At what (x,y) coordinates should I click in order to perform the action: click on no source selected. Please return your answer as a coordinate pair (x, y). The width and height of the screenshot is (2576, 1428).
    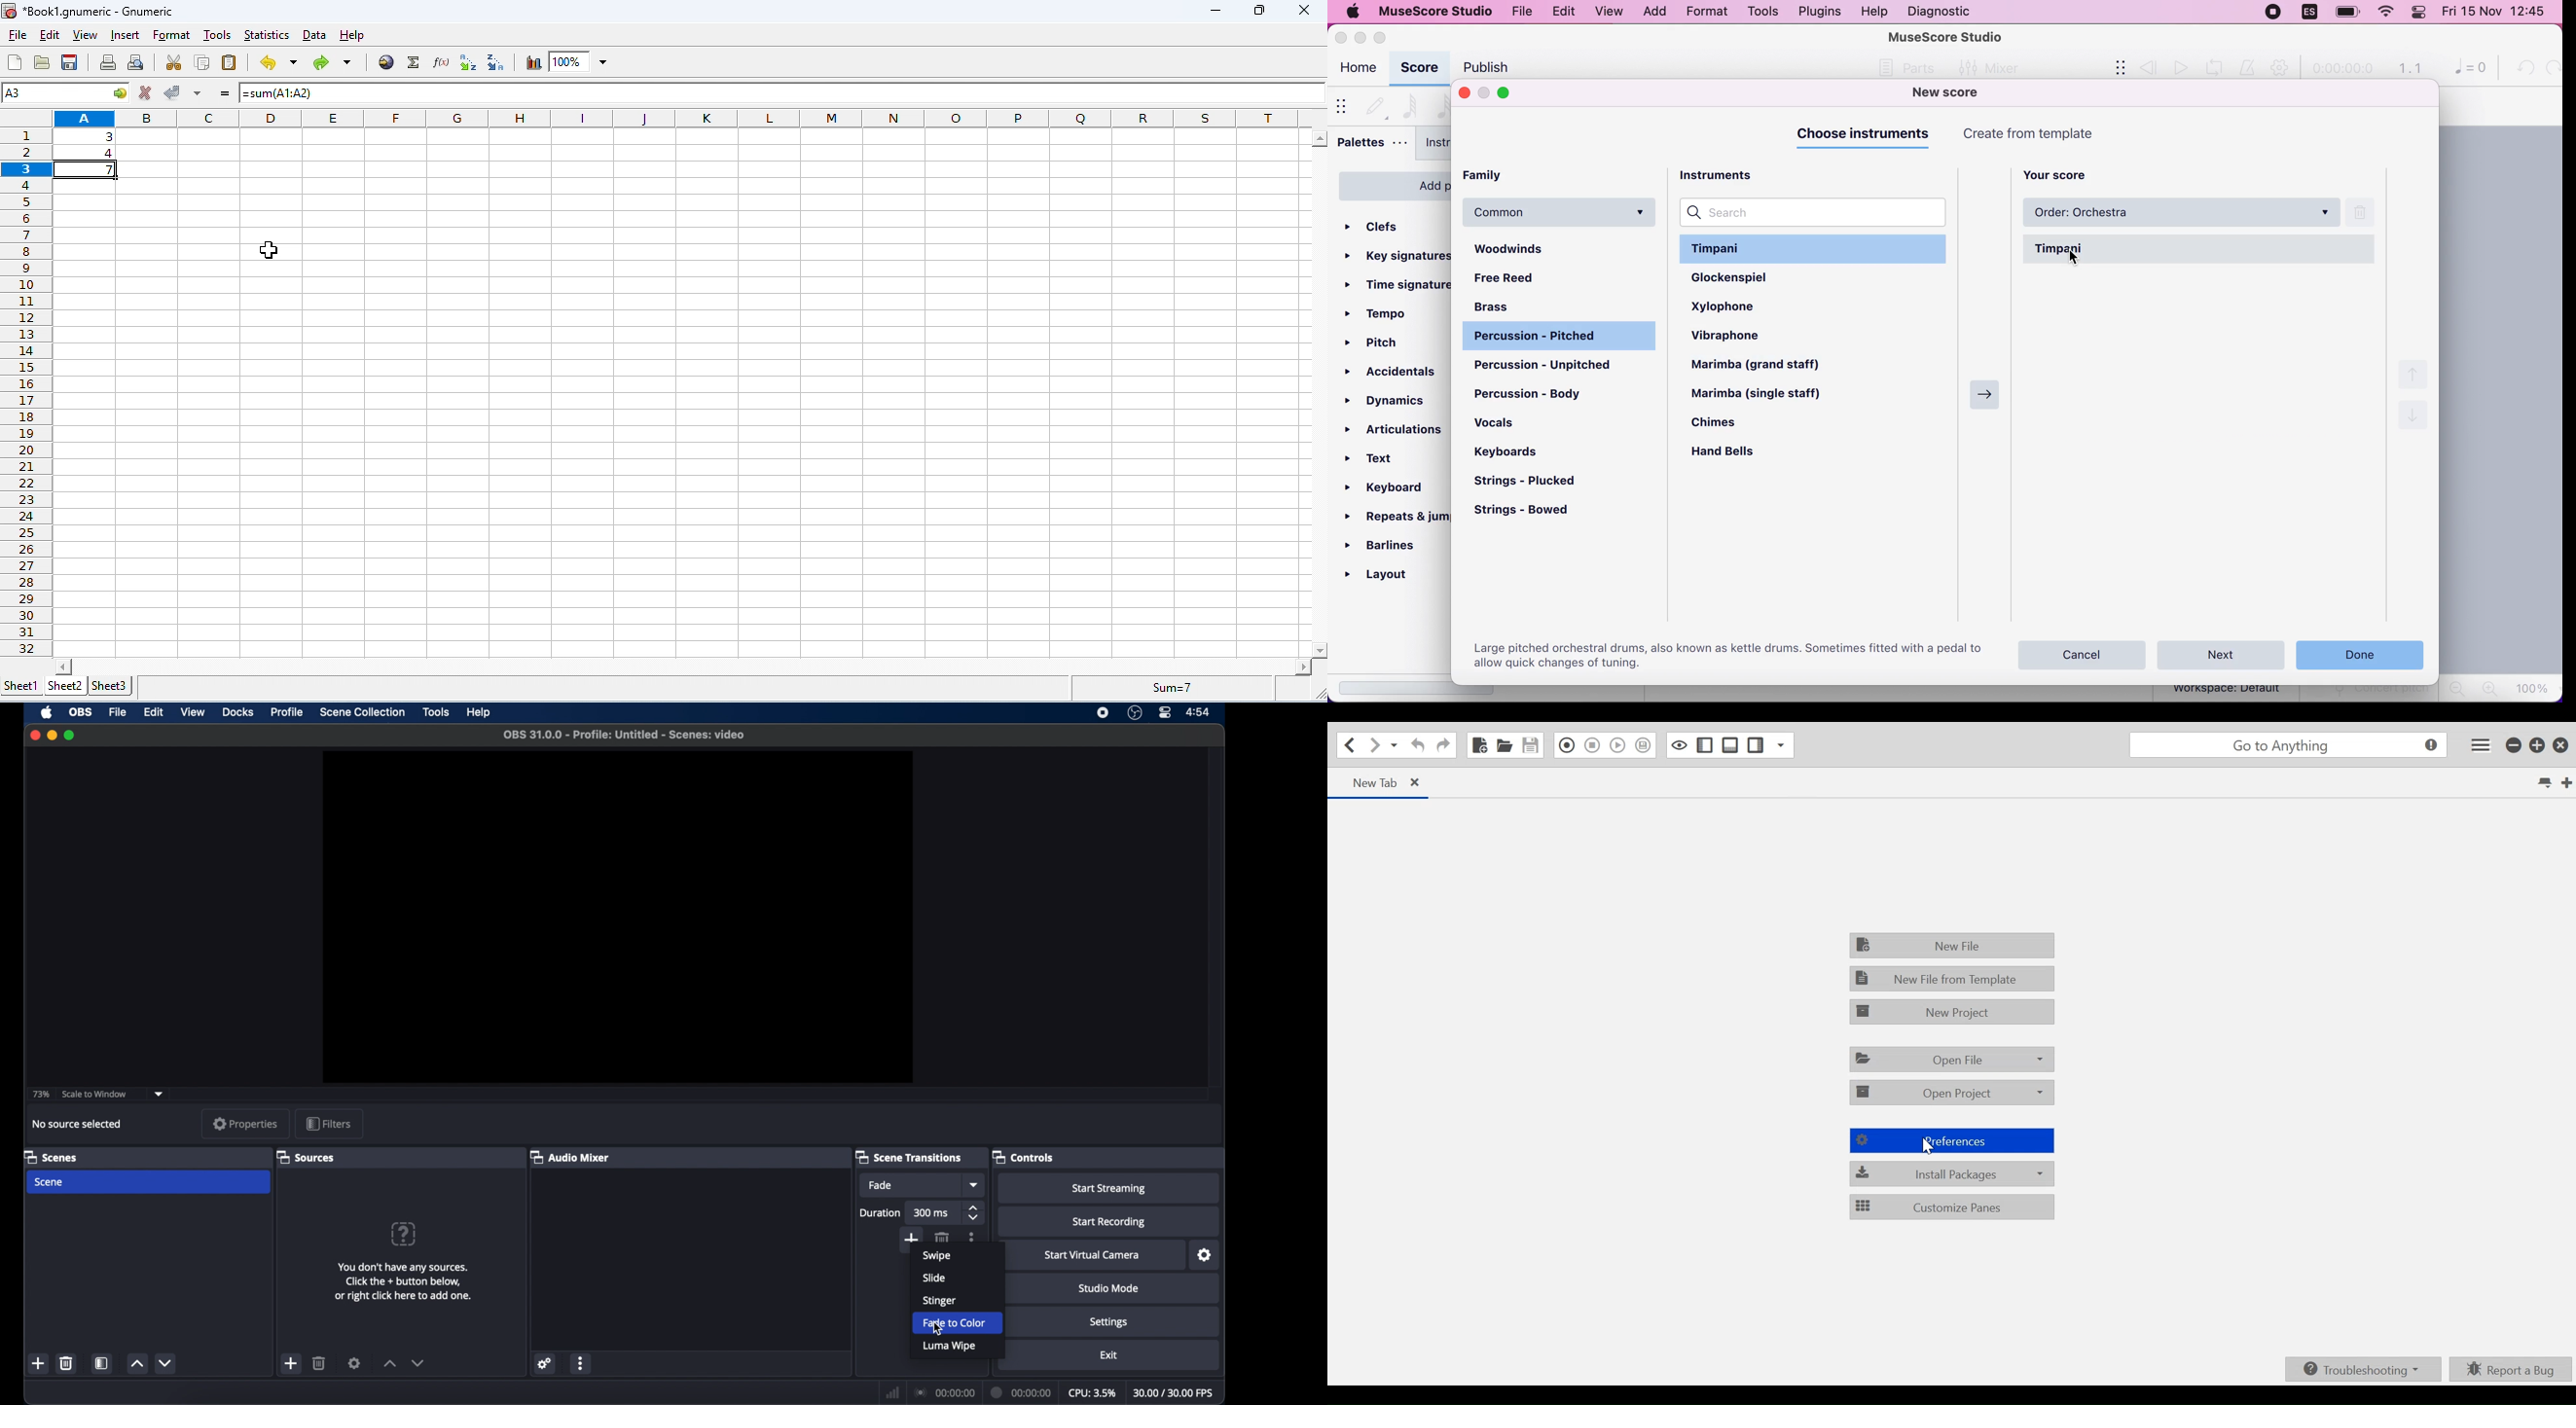
    Looking at the image, I should click on (77, 1124).